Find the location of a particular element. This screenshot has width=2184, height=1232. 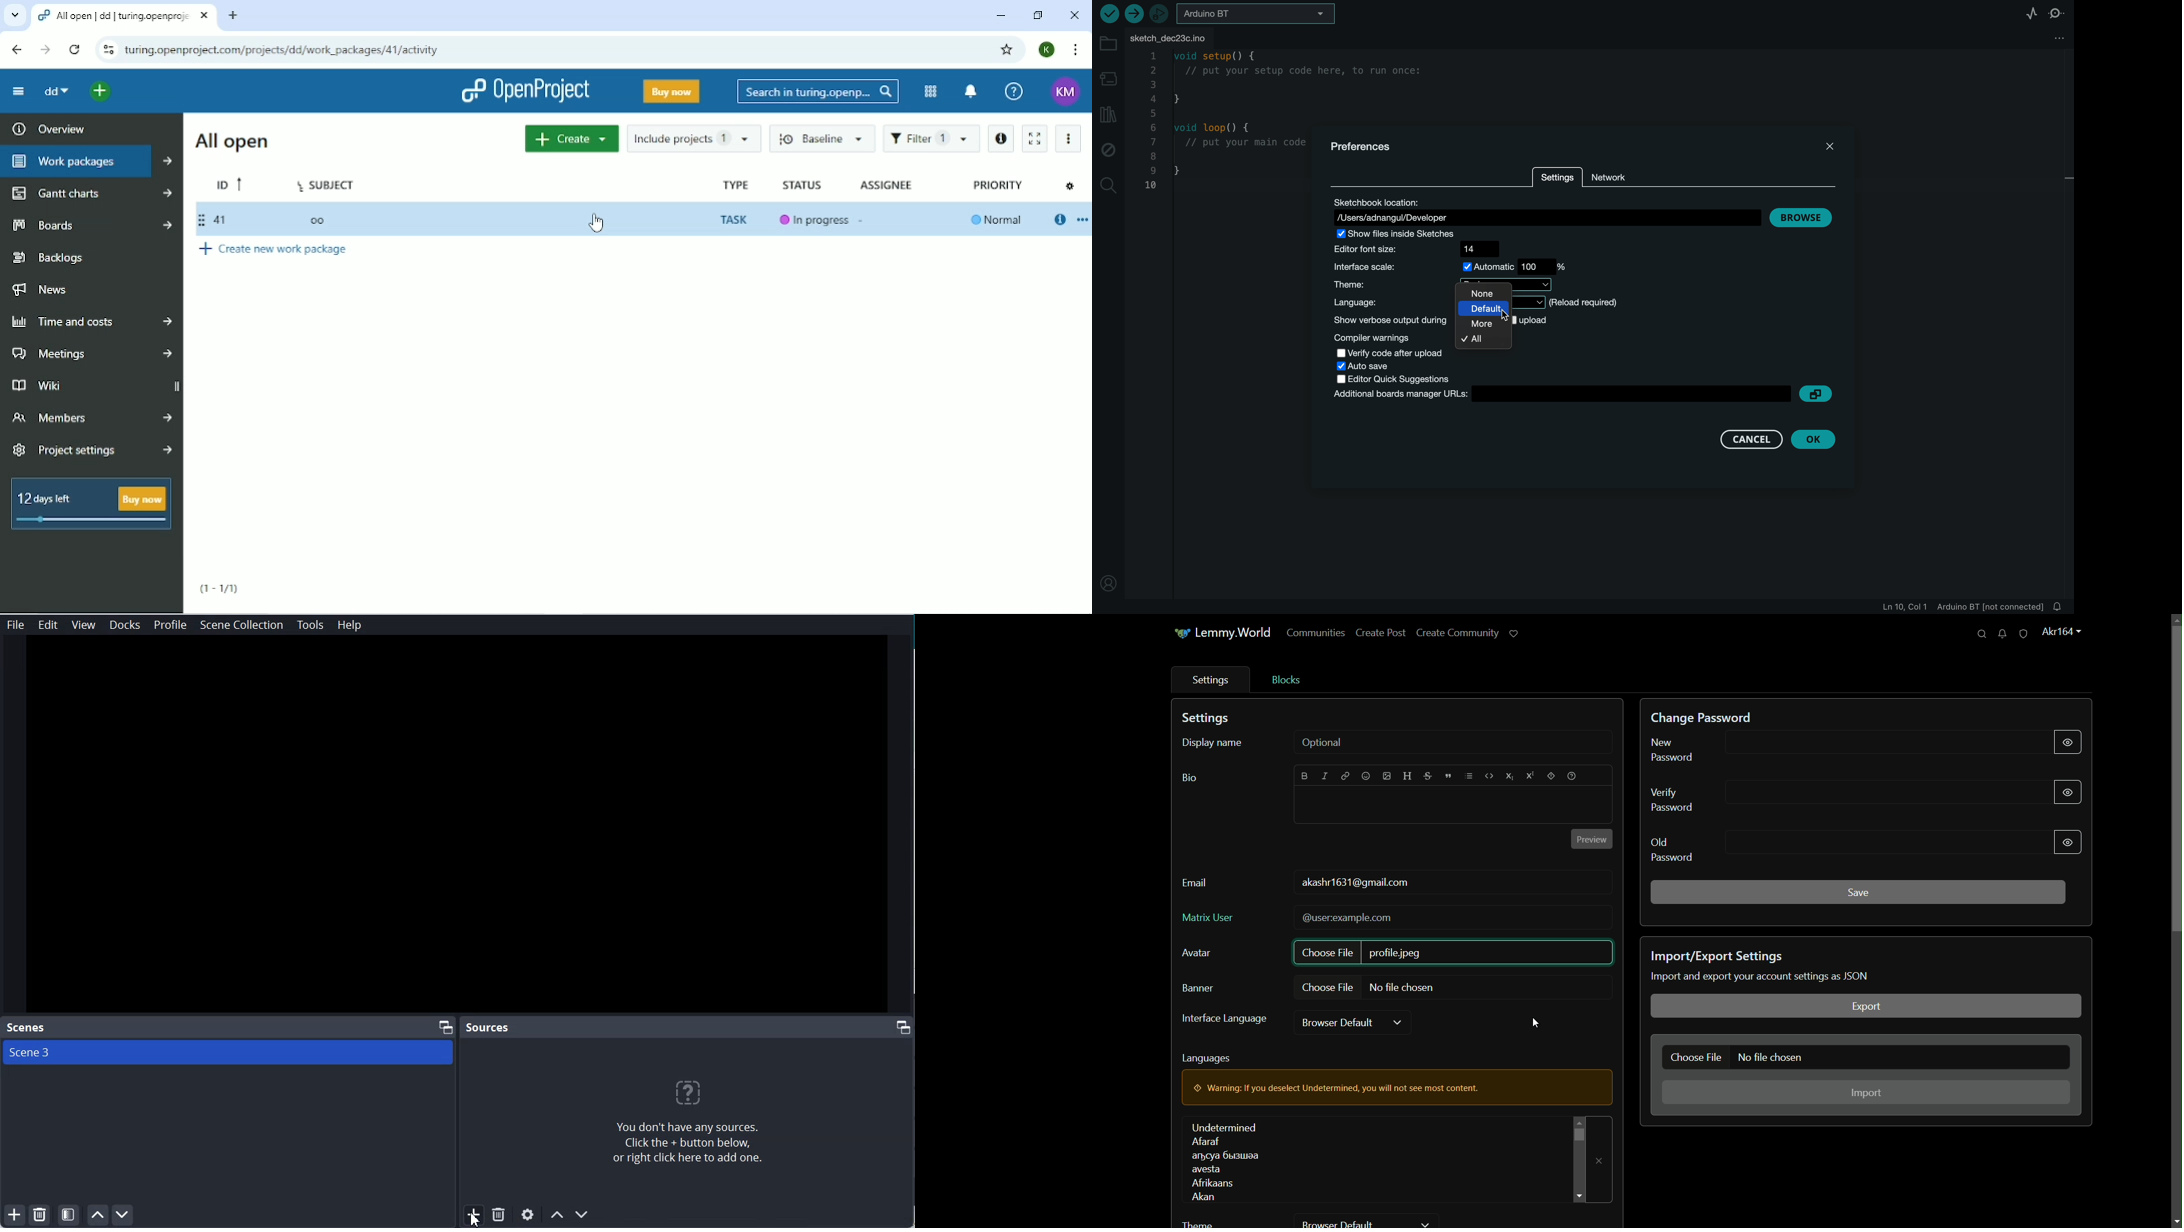

choose file is located at coordinates (1328, 988).